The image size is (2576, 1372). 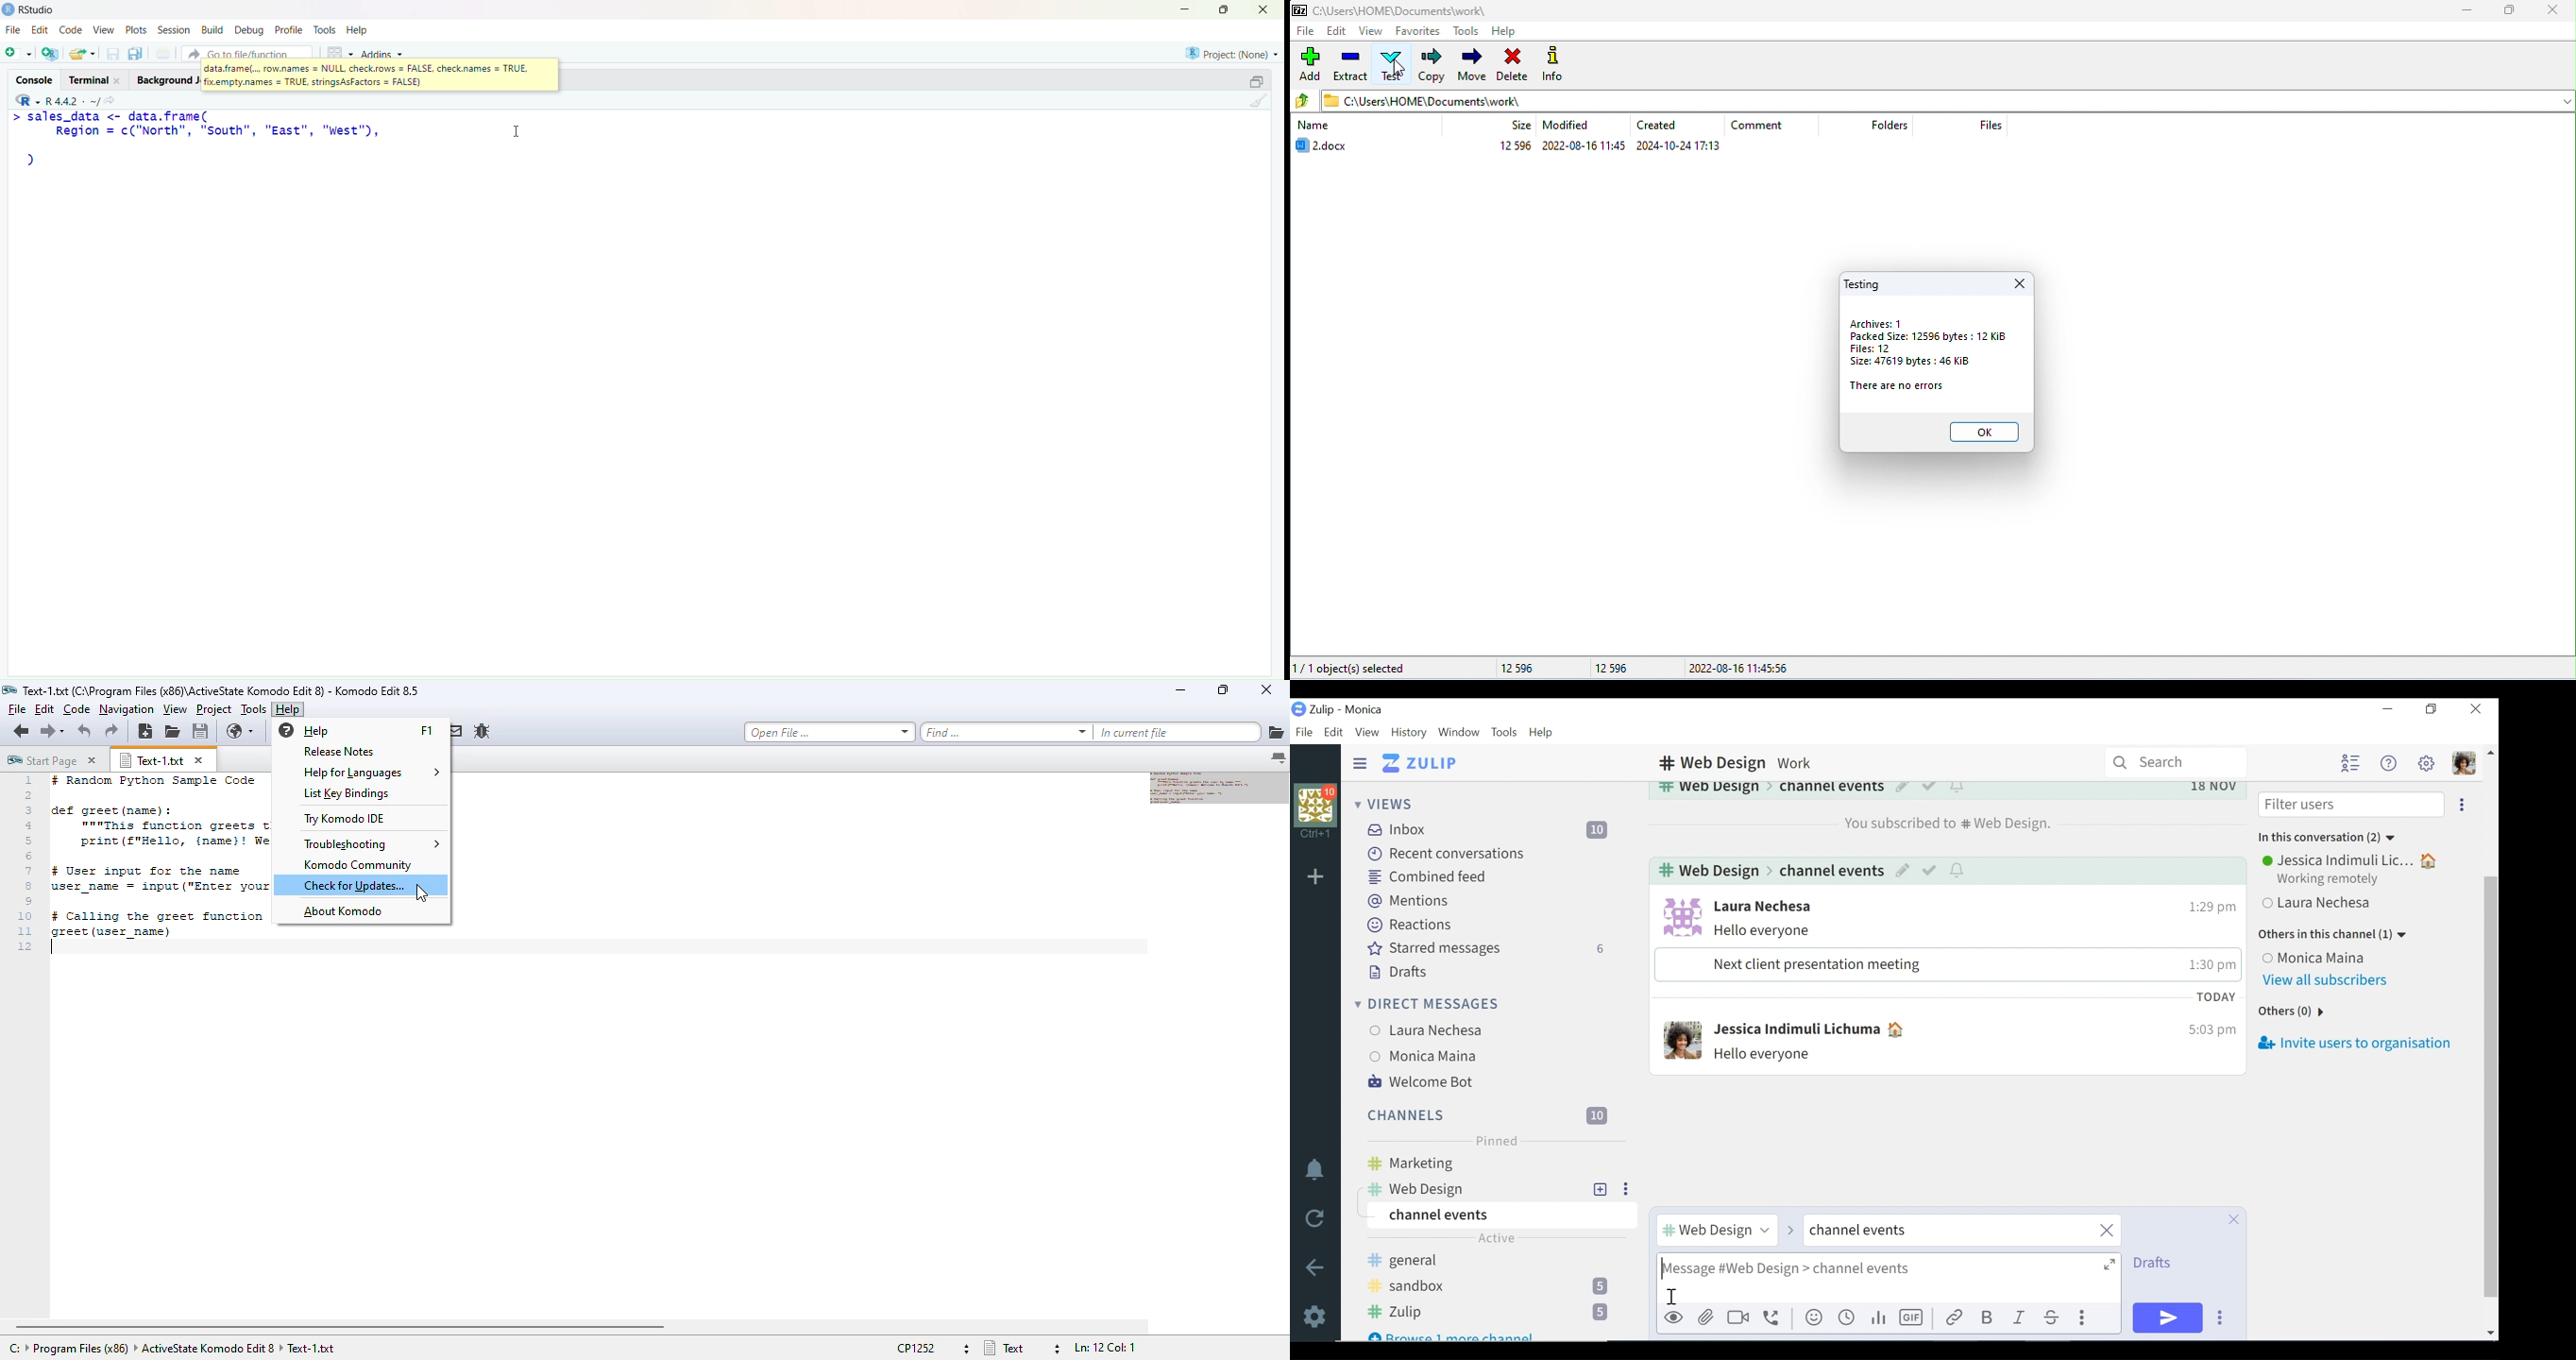 What do you see at coordinates (1473, 1189) in the screenshot?
I see `web design Channel` at bounding box center [1473, 1189].